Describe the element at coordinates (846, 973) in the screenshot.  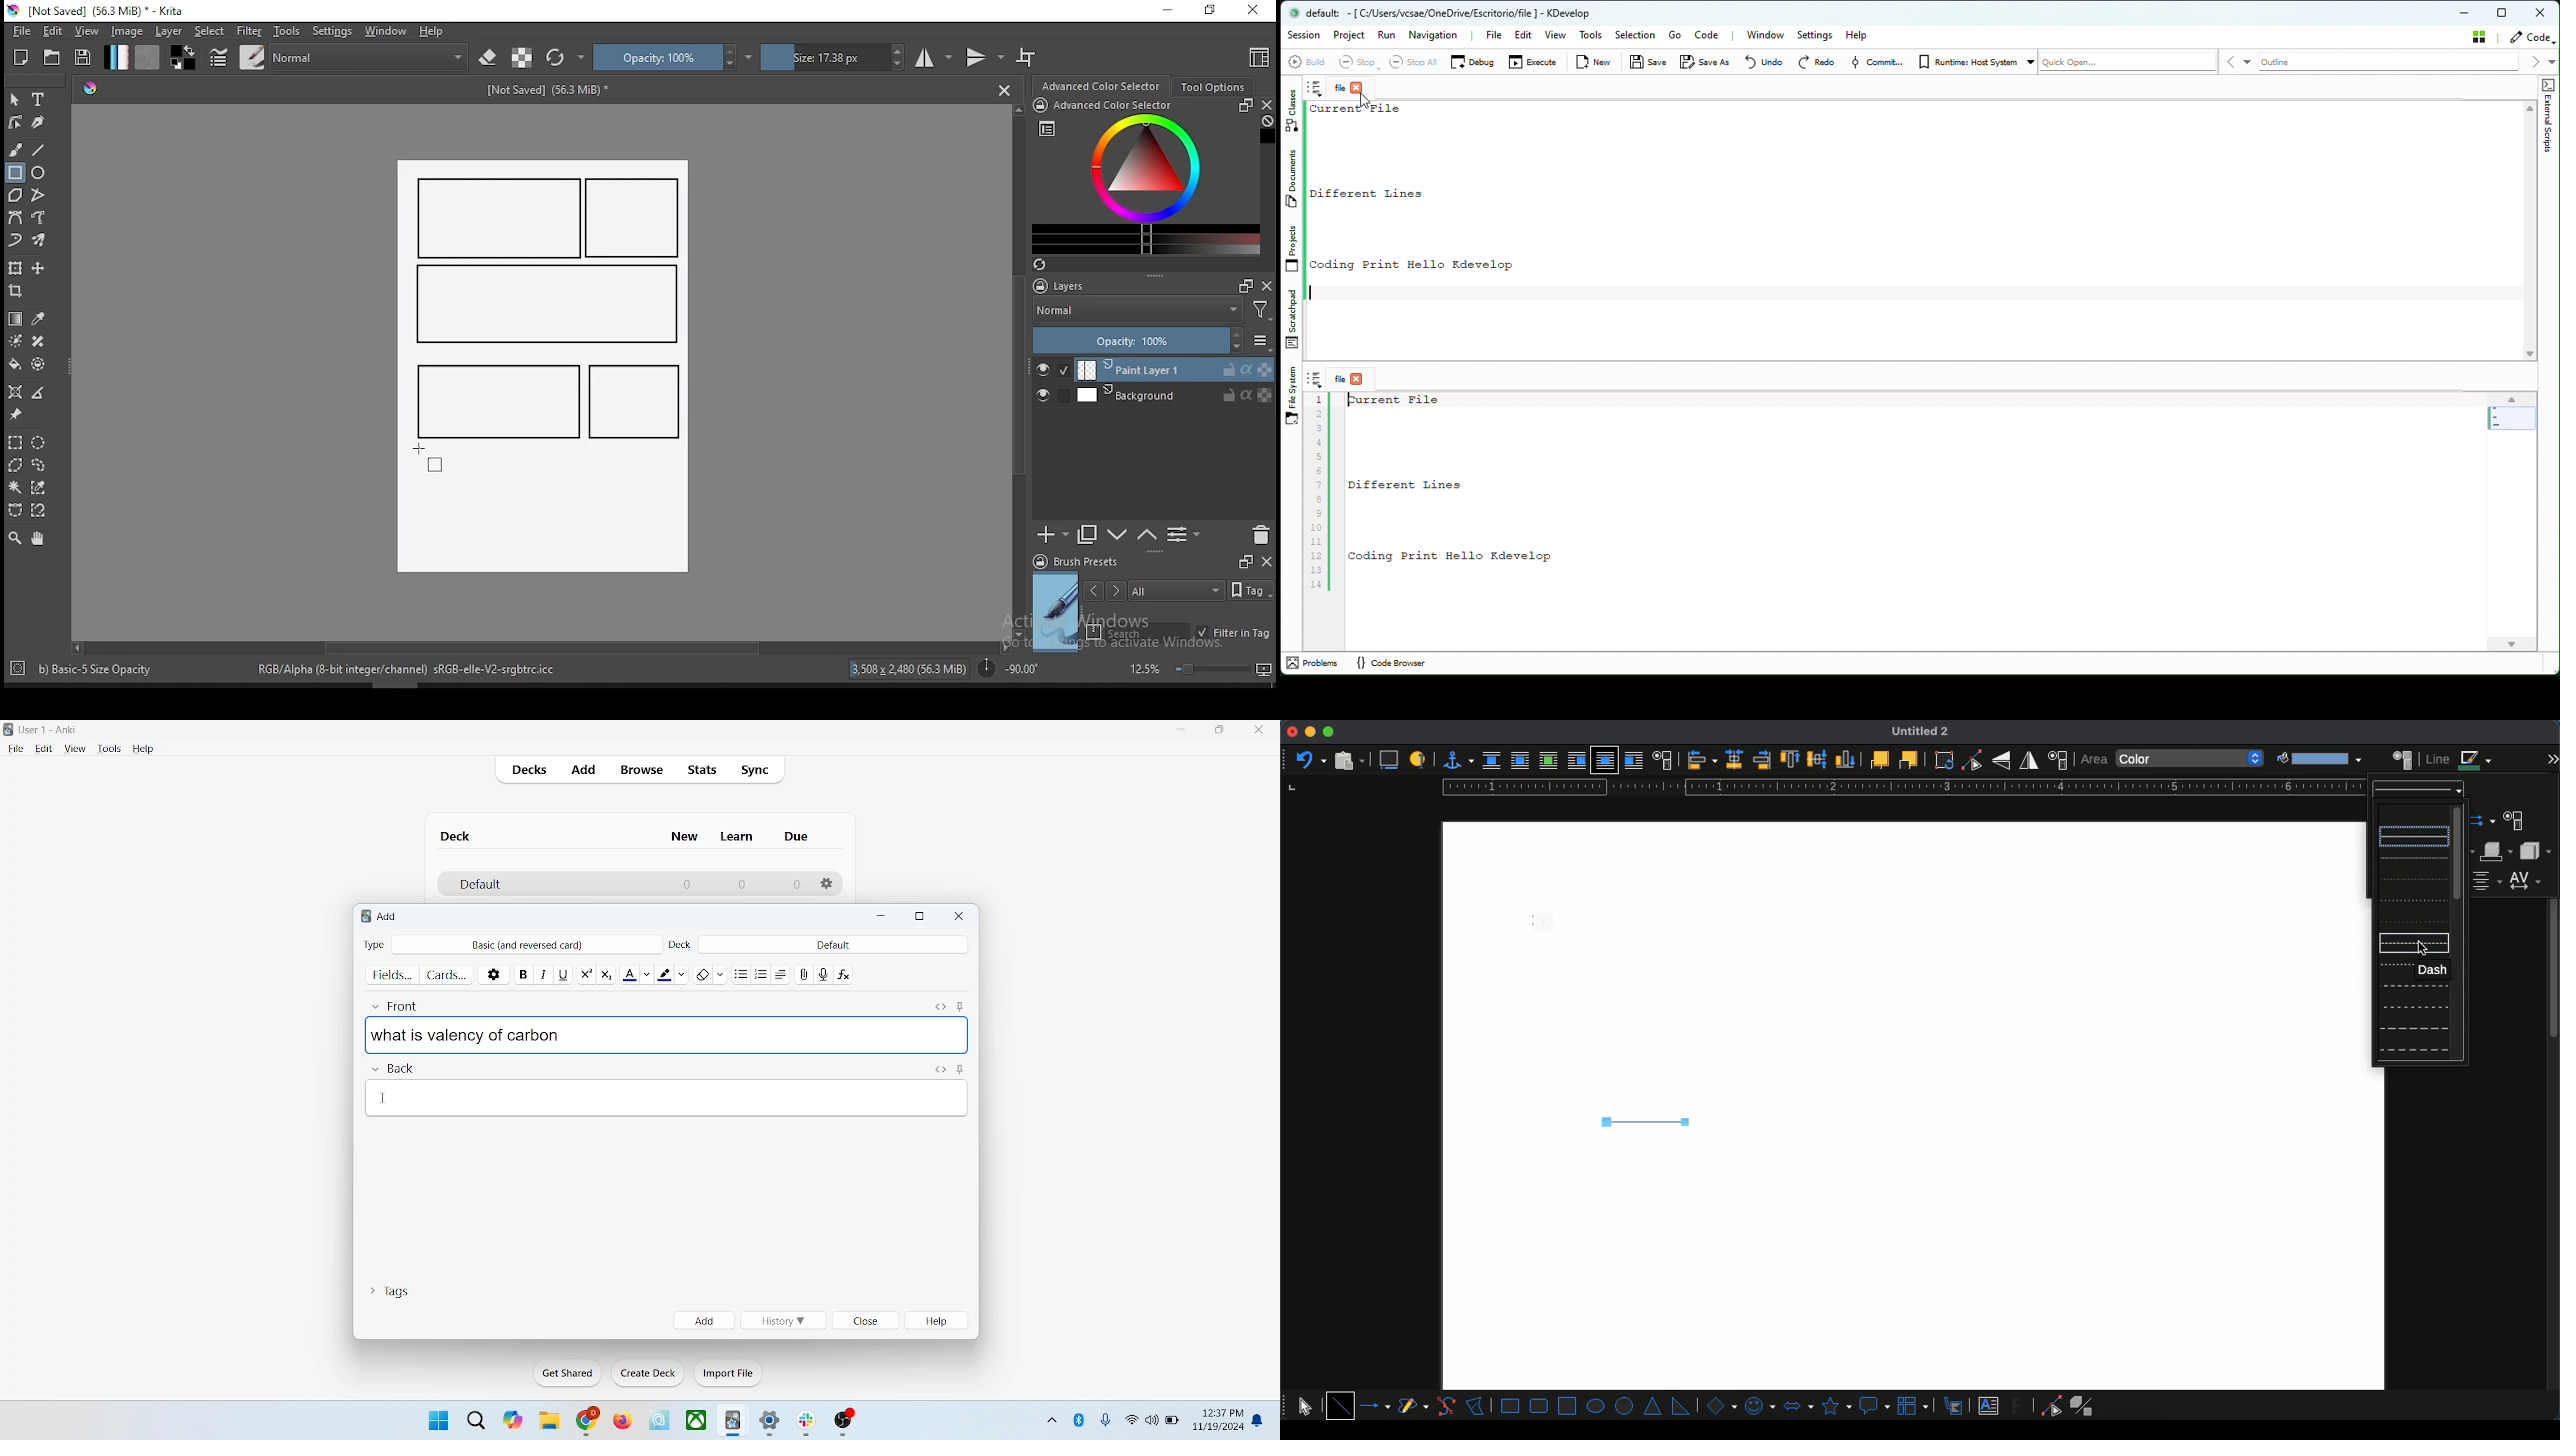
I see `function` at that location.